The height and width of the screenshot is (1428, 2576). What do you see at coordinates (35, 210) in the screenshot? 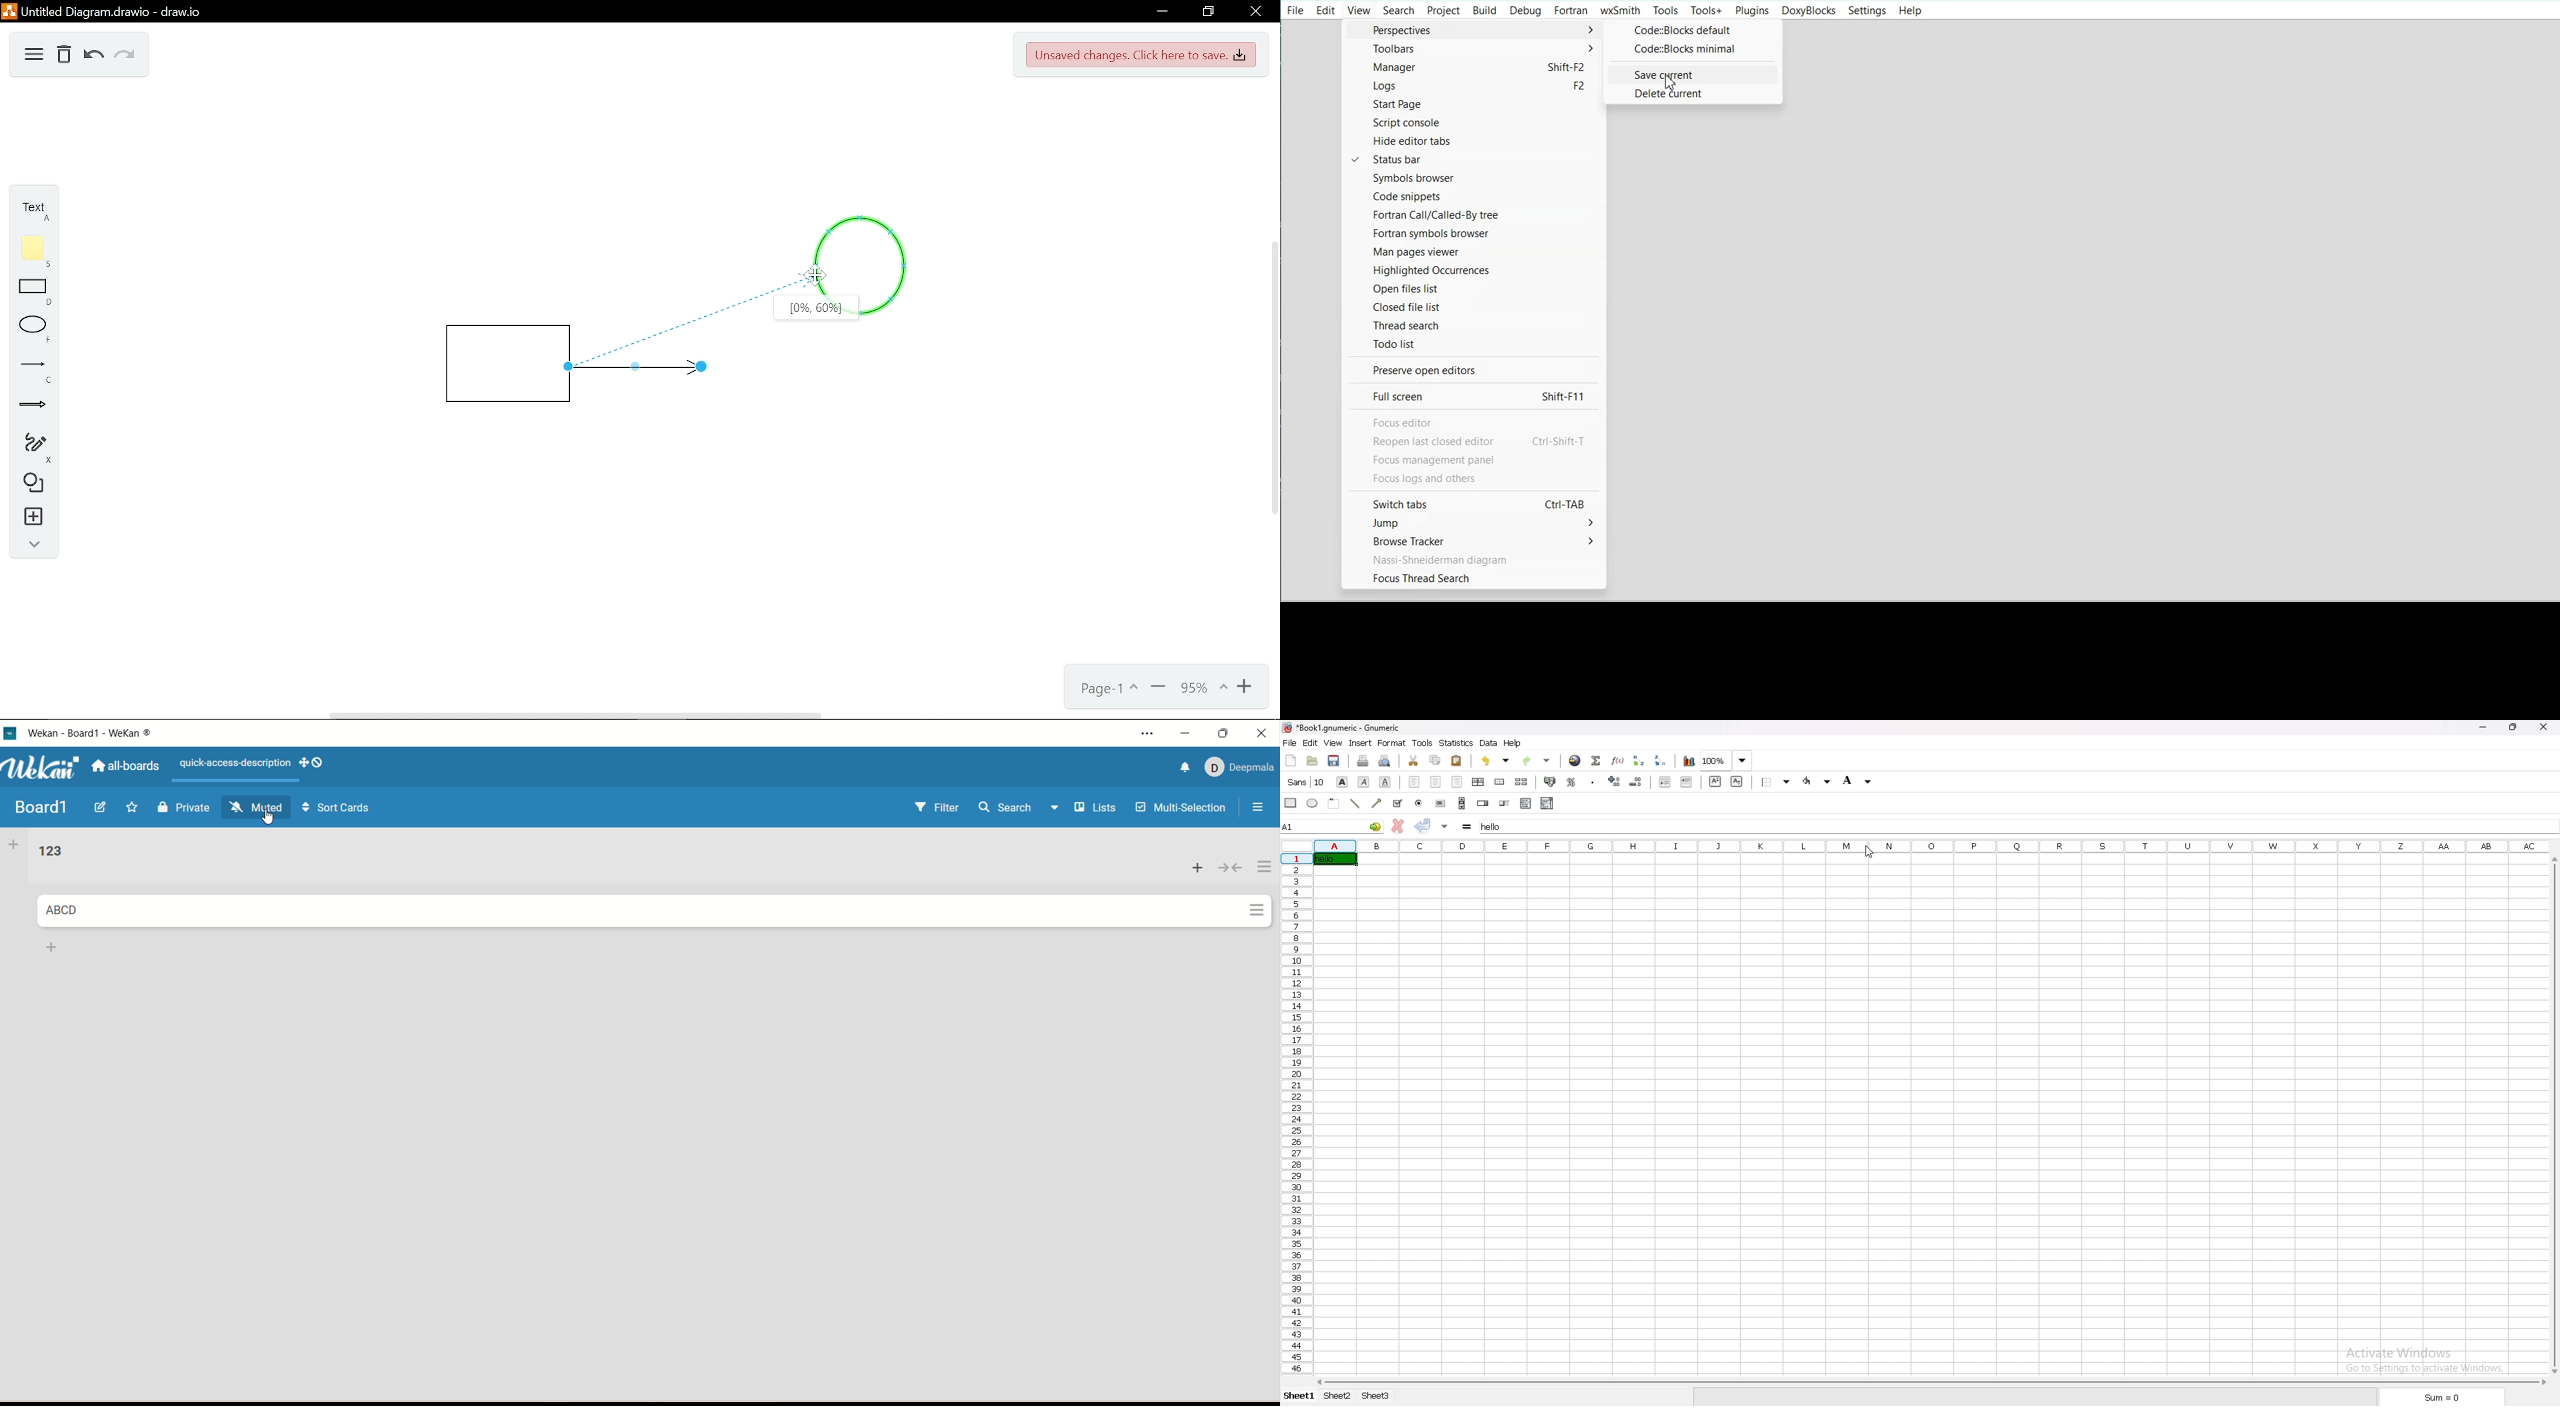
I see `Text` at bounding box center [35, 210].